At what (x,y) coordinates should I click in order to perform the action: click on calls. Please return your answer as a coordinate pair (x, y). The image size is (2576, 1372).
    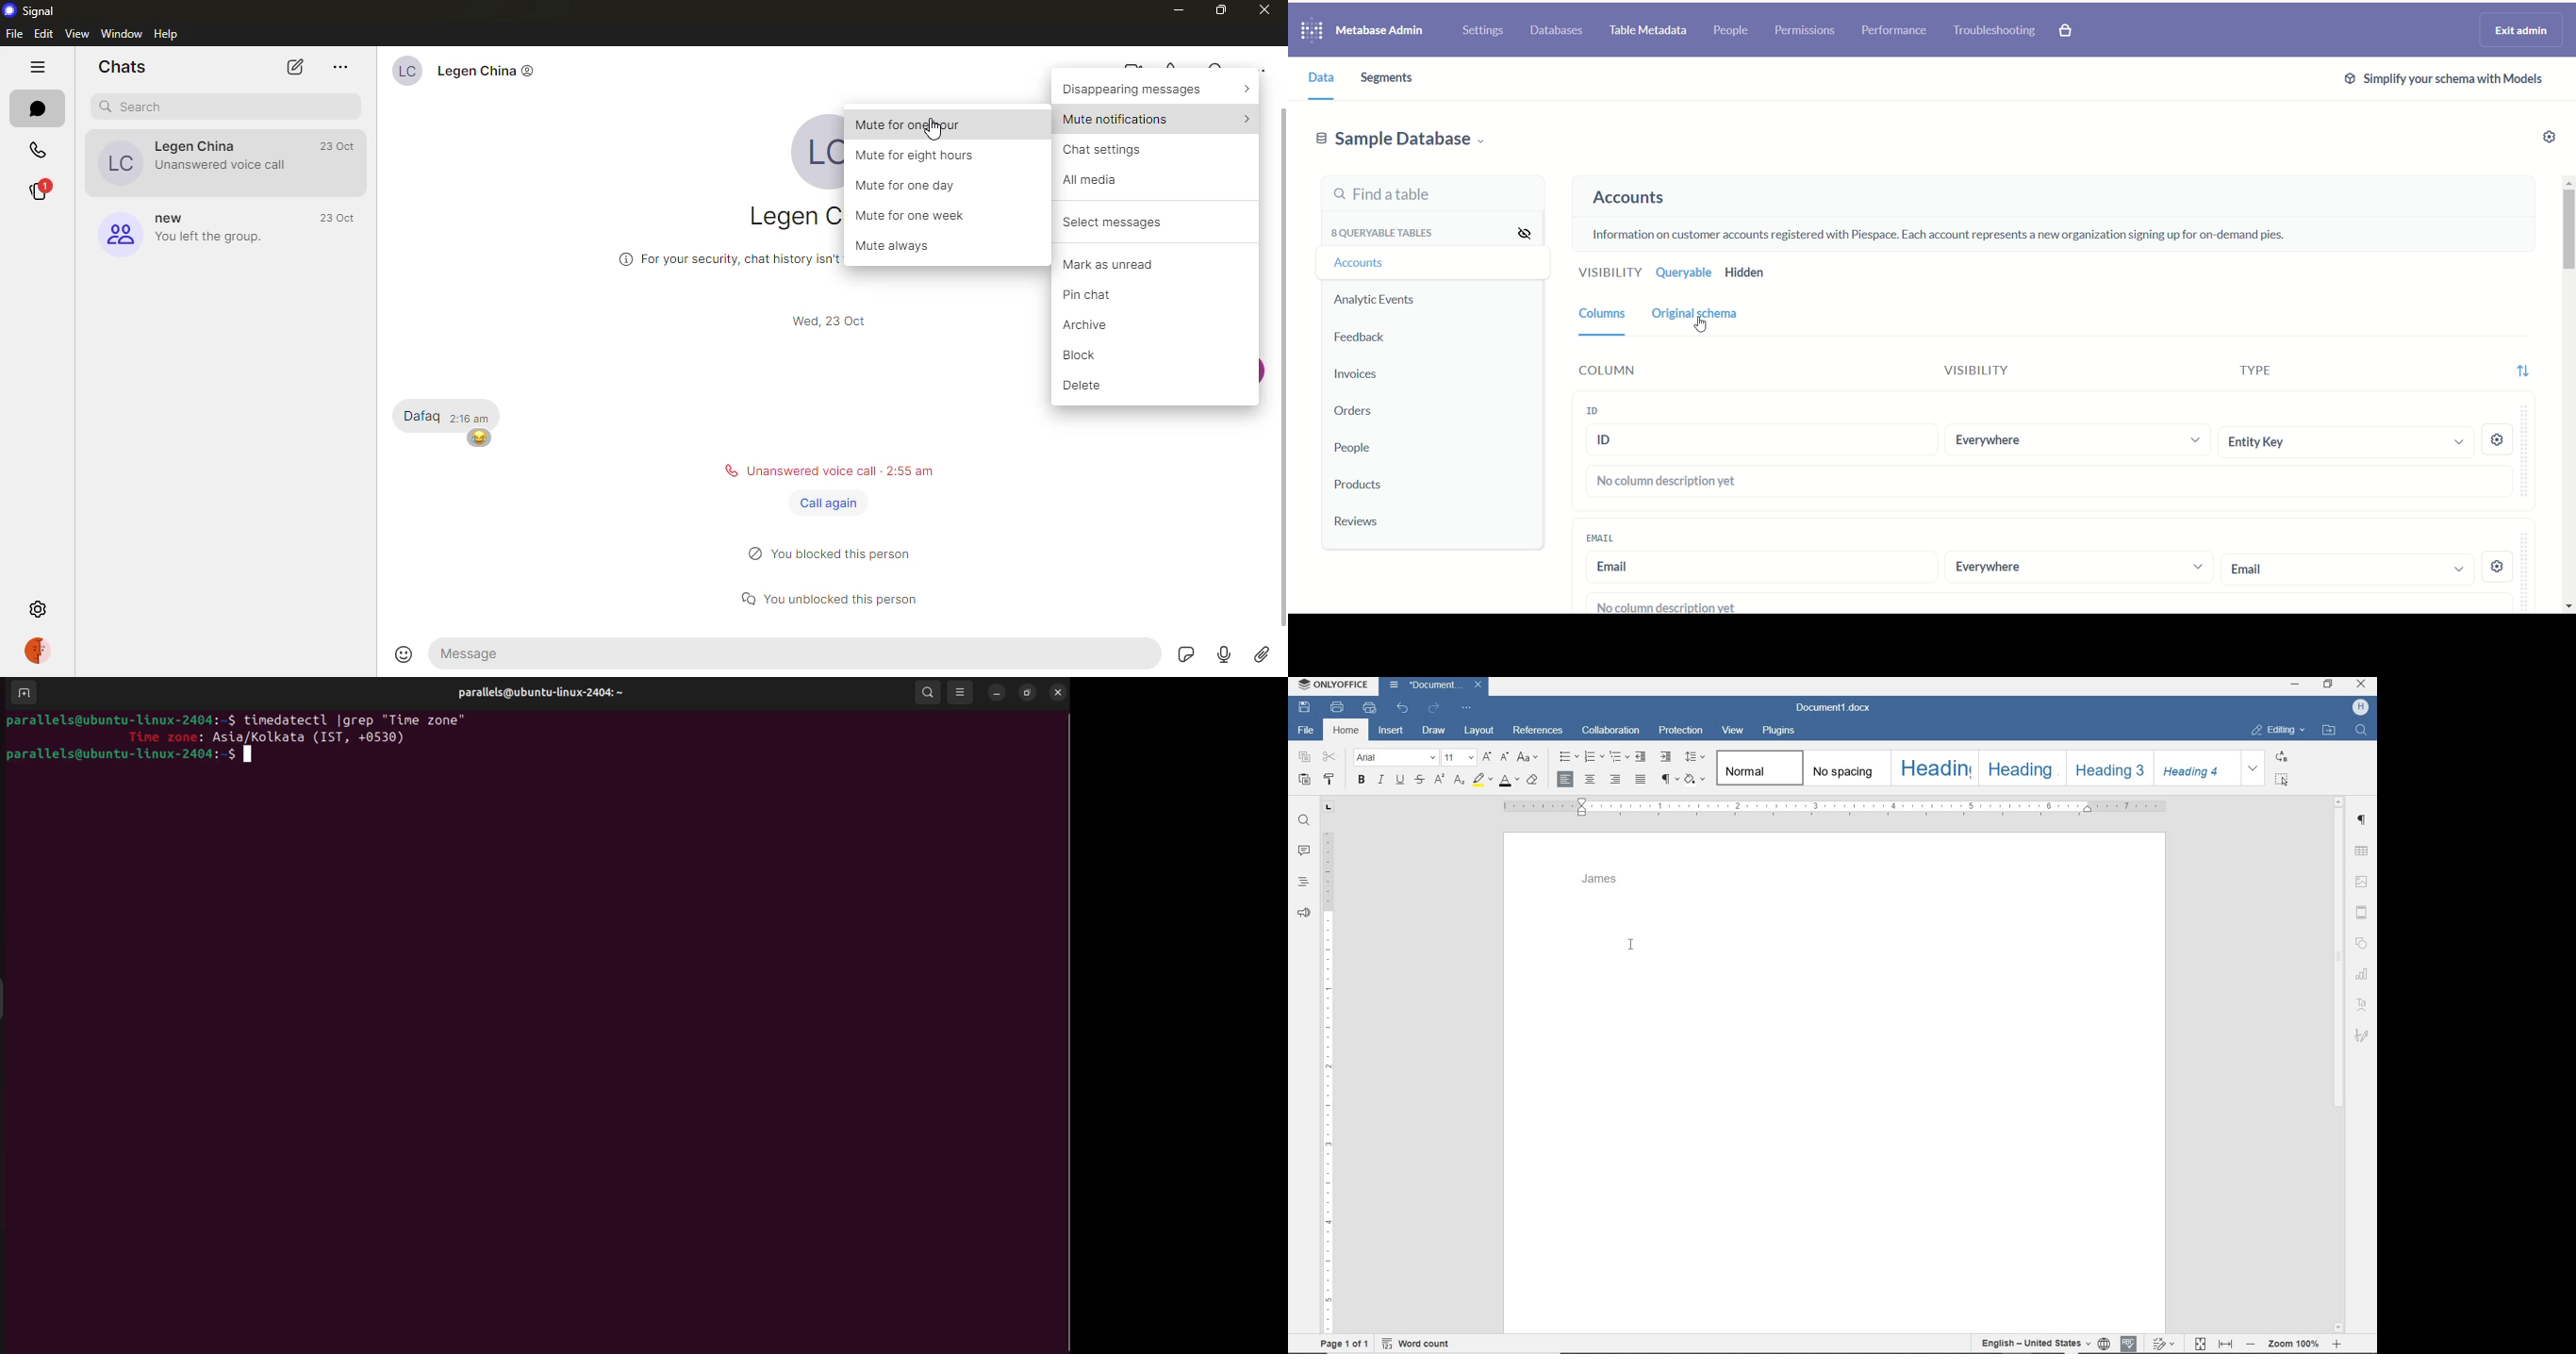
    Looking at the image, I should click on (38, 151).